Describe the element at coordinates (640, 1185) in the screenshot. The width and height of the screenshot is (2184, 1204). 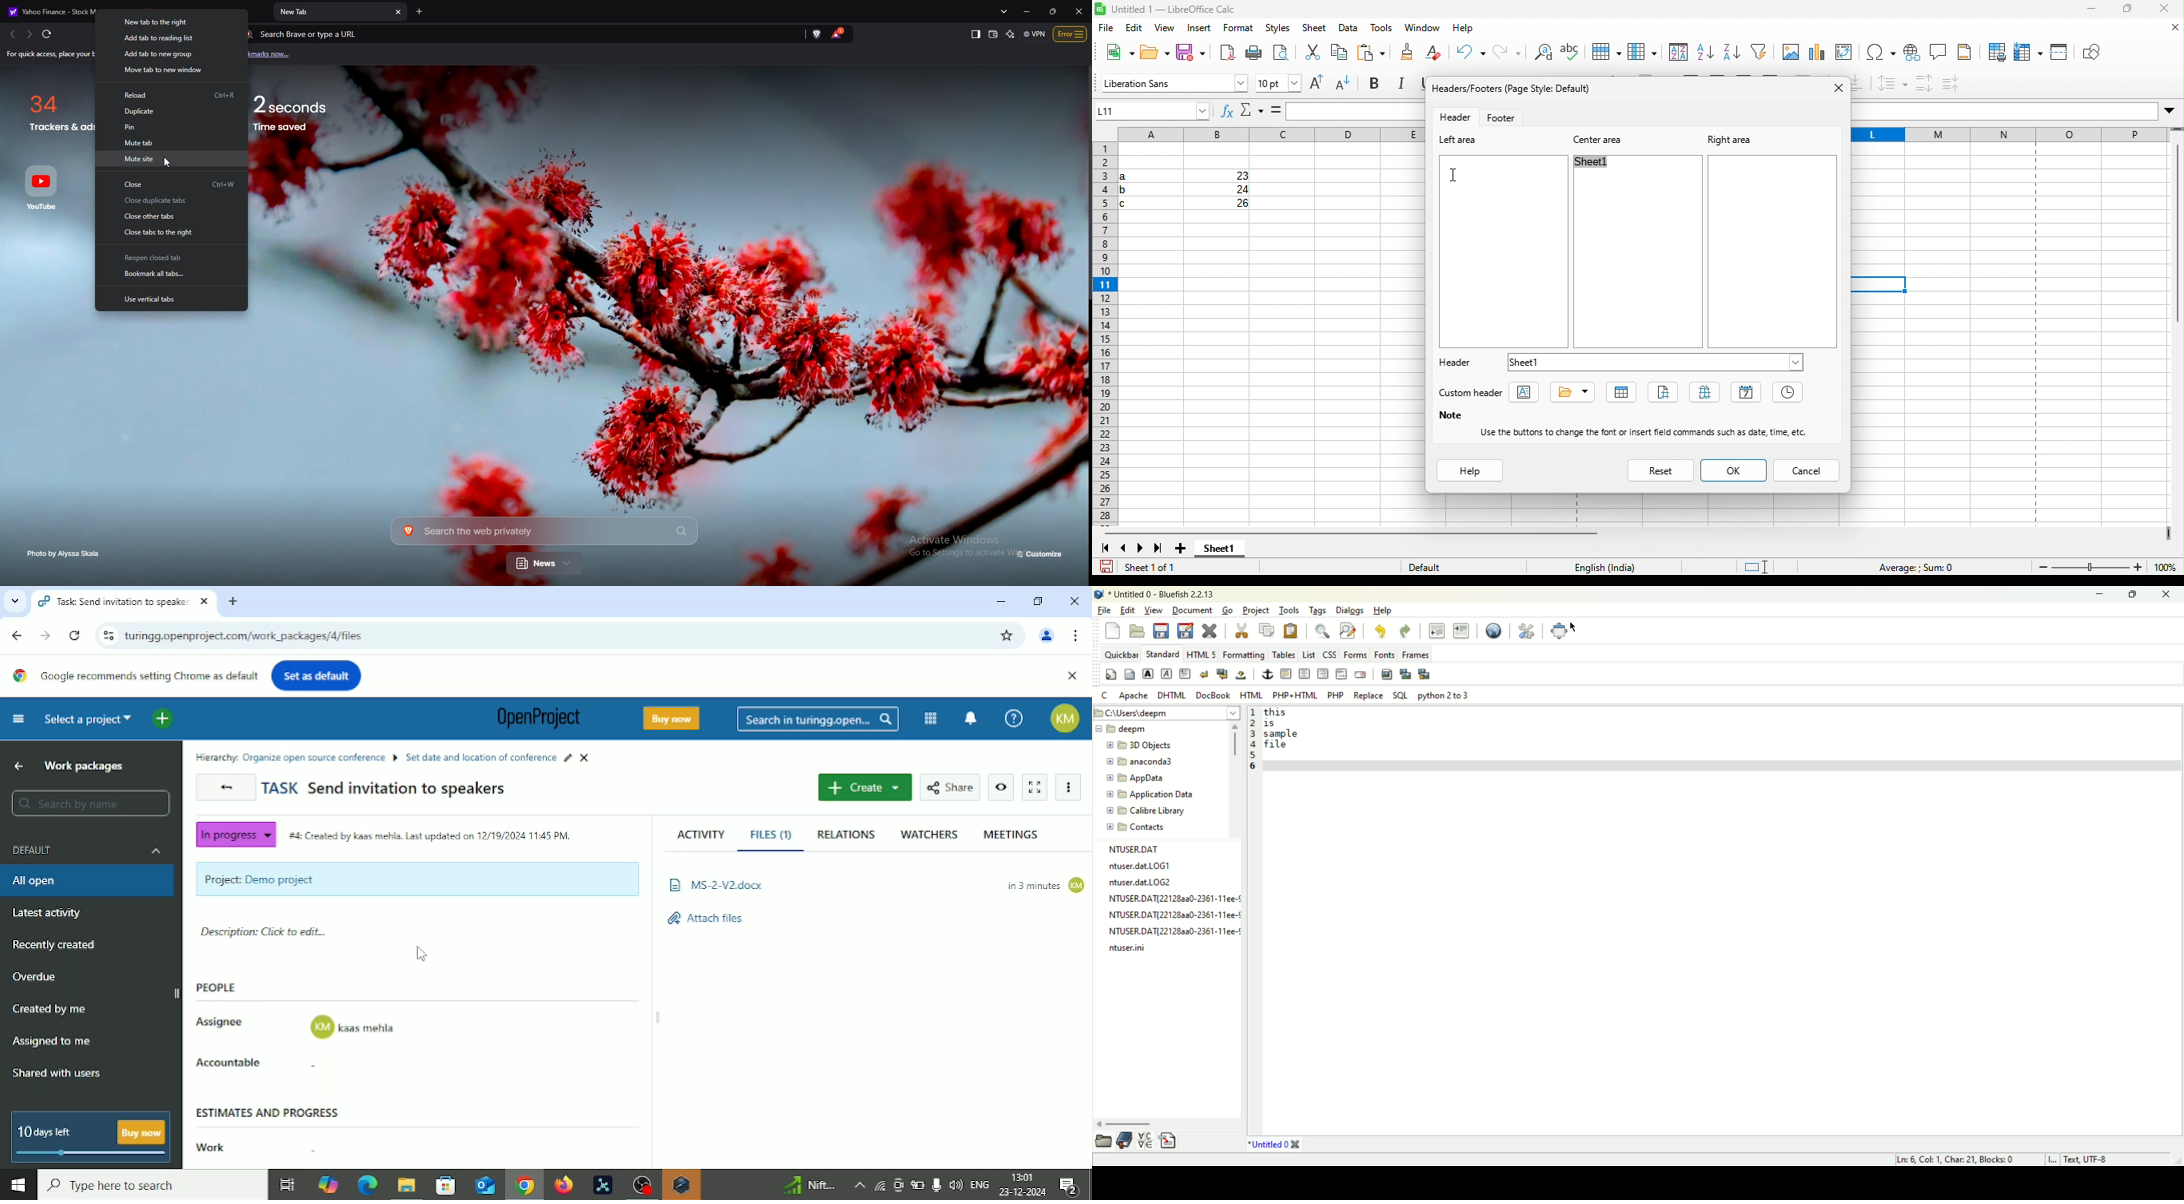
I see `OBS Studio` at that location.